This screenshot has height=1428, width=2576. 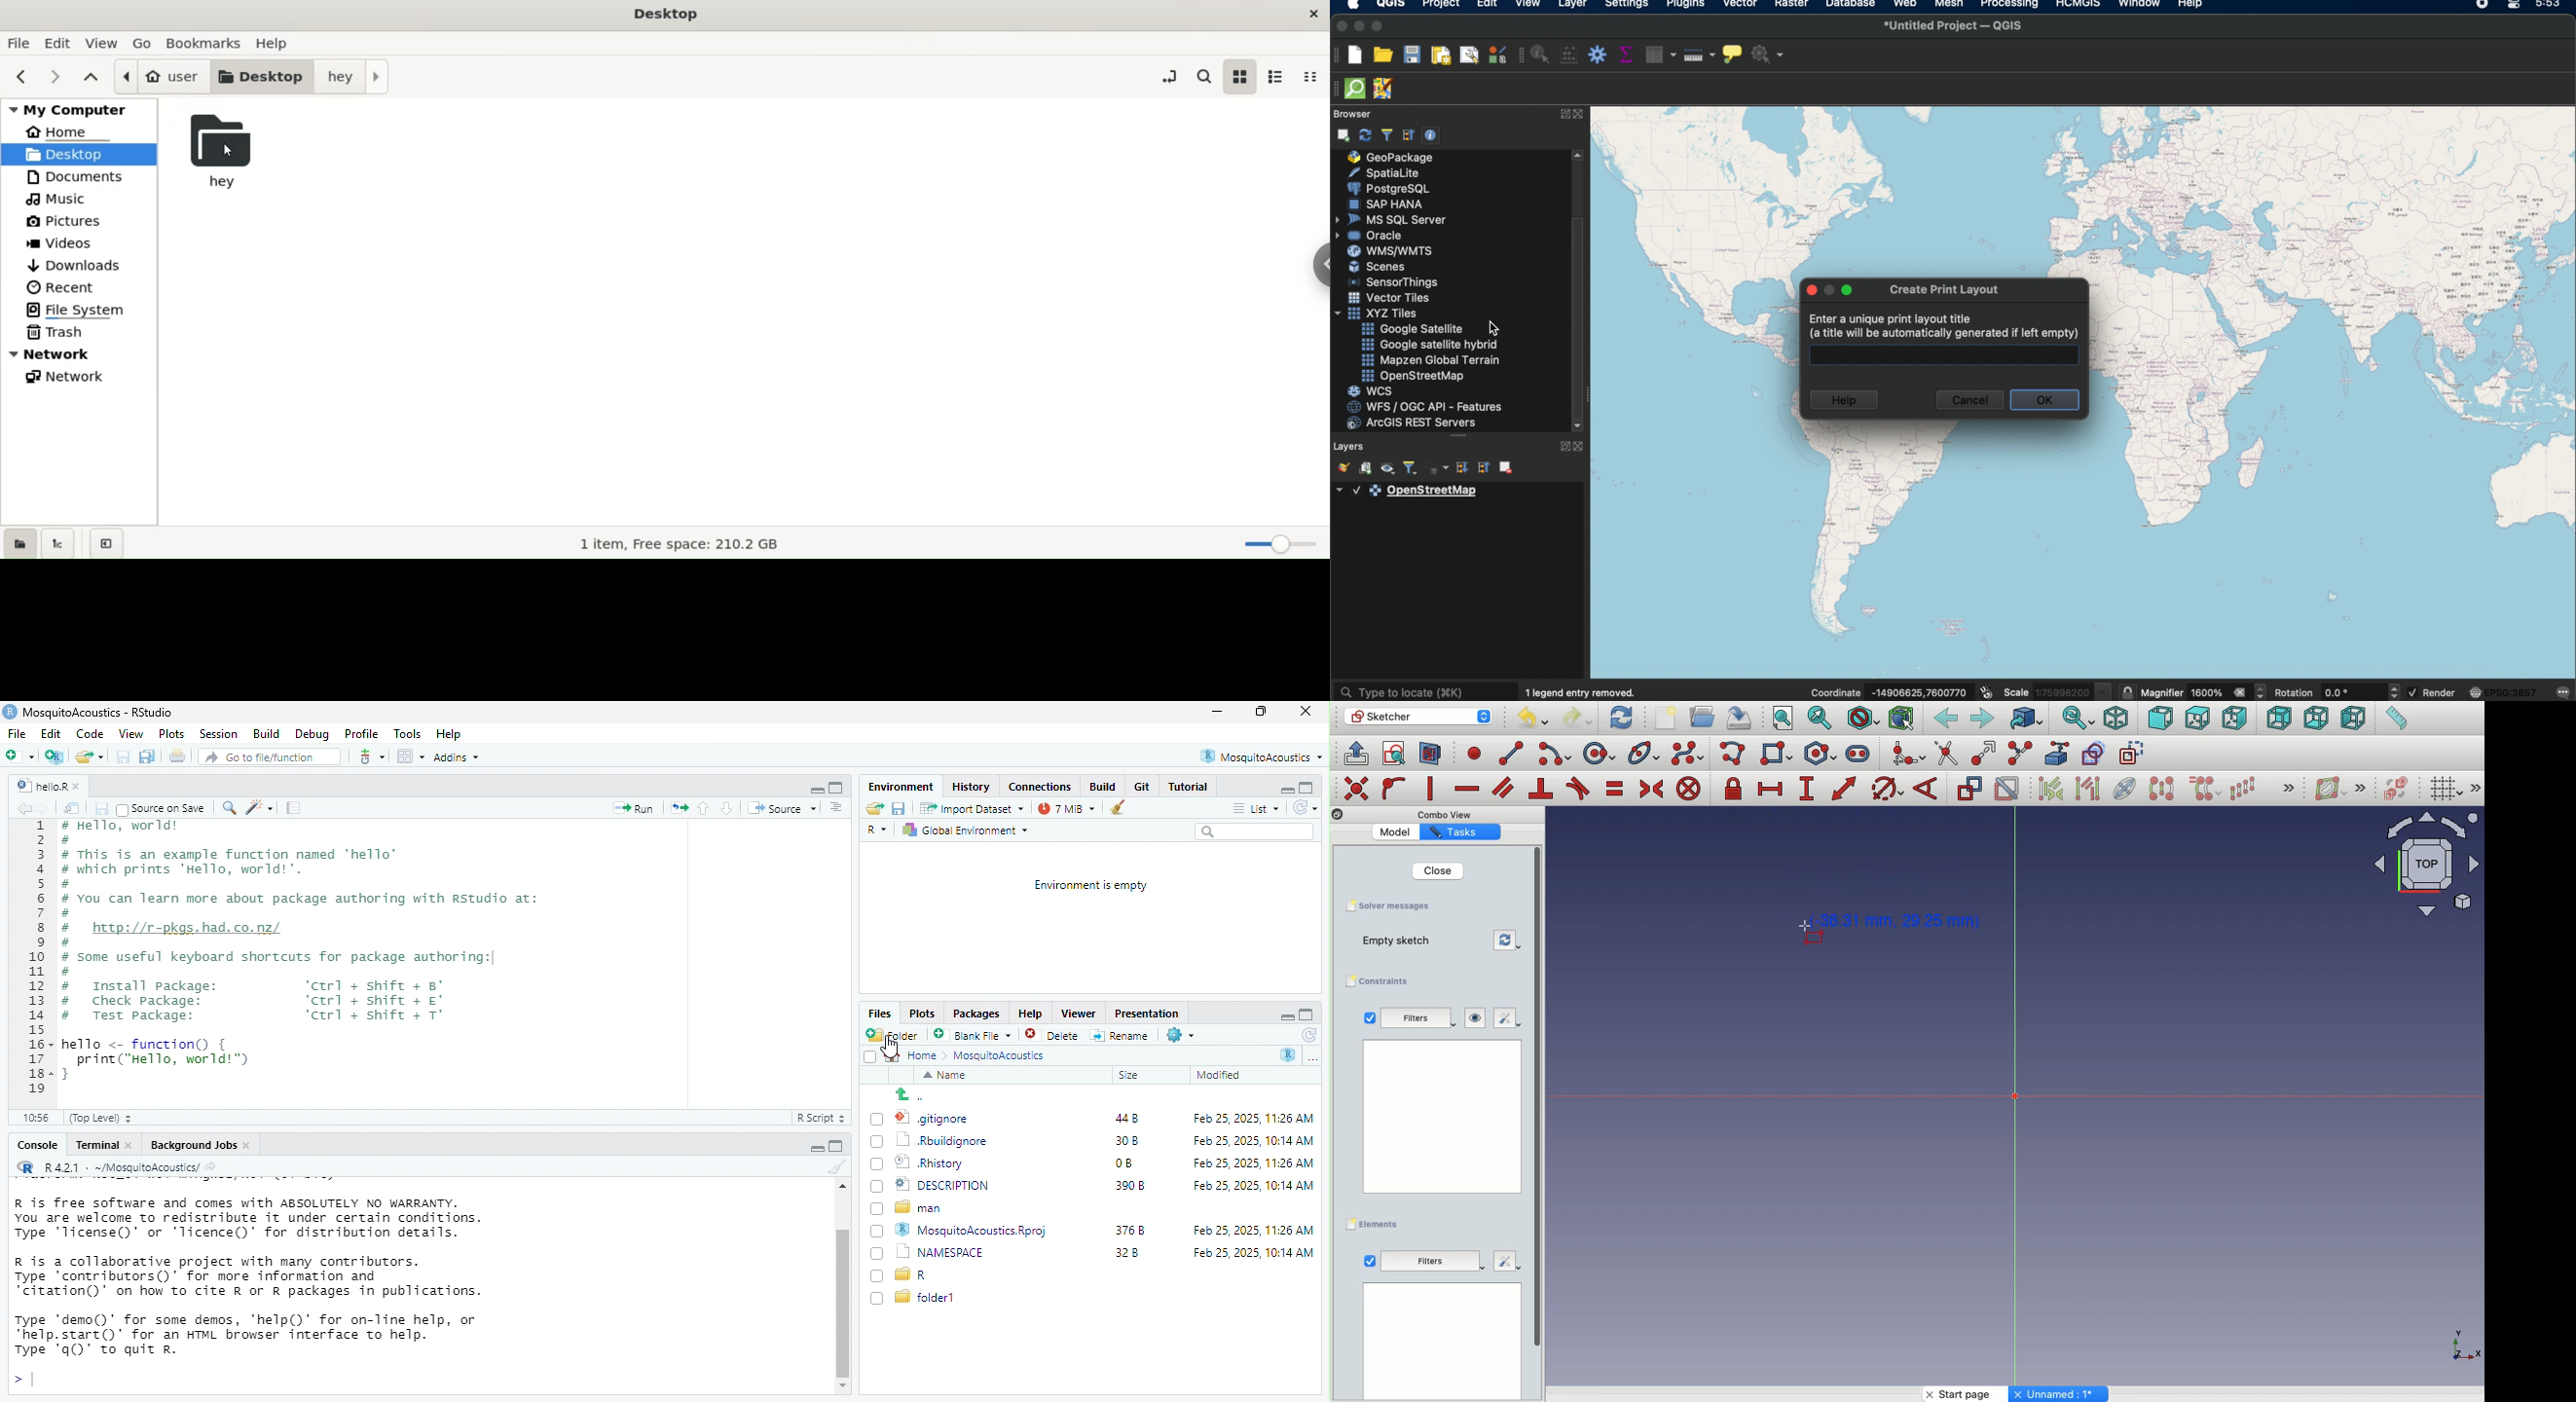 I want to click on Feb 25, 2025, 11:26 AM, so click(x=1250, y=1230).